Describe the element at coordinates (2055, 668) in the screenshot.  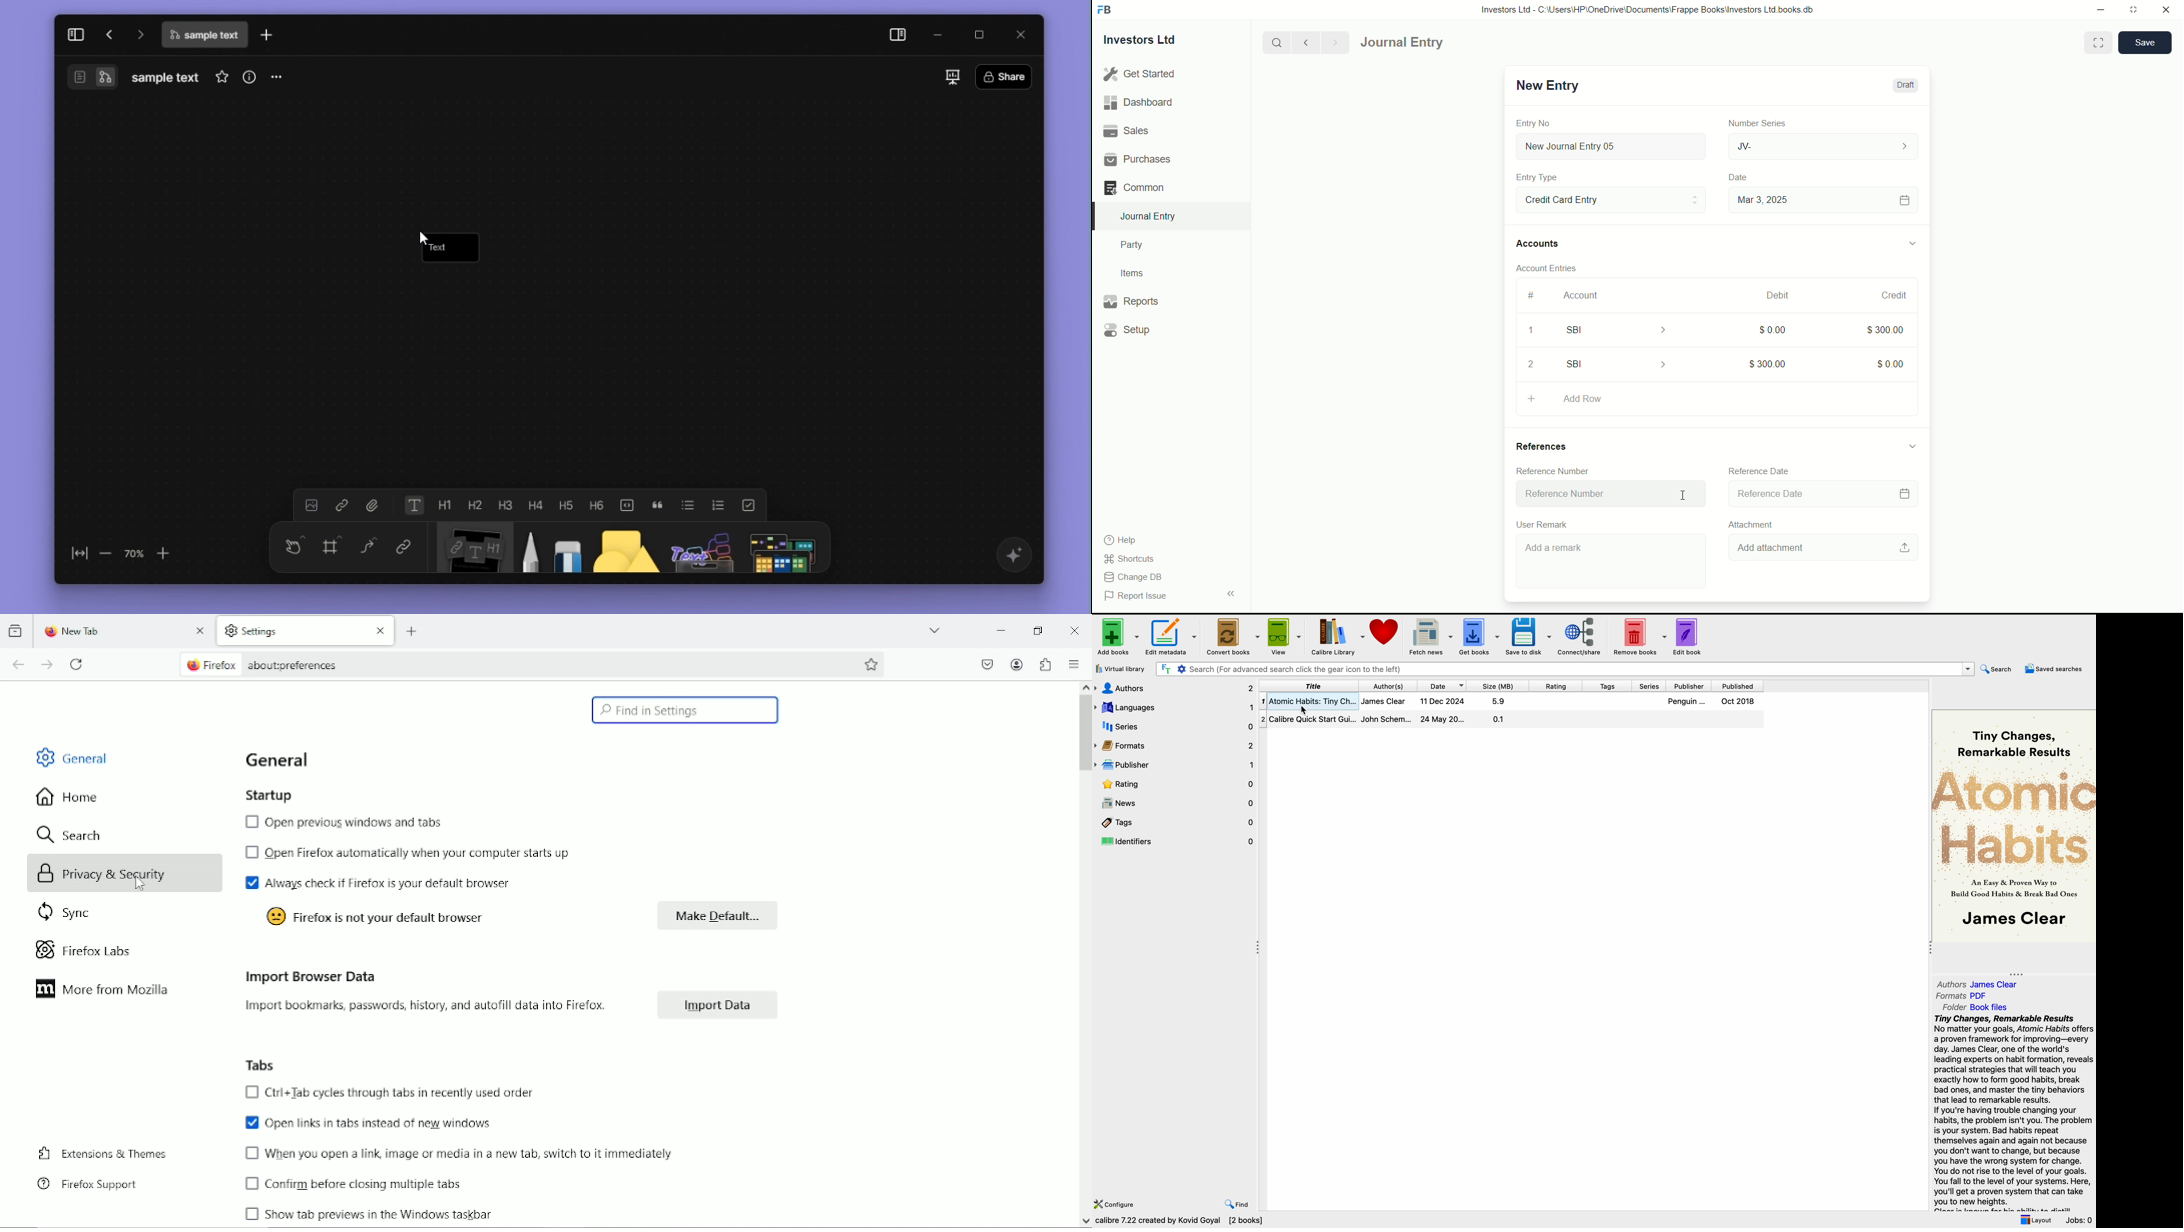
I see `saved searches` at that location.